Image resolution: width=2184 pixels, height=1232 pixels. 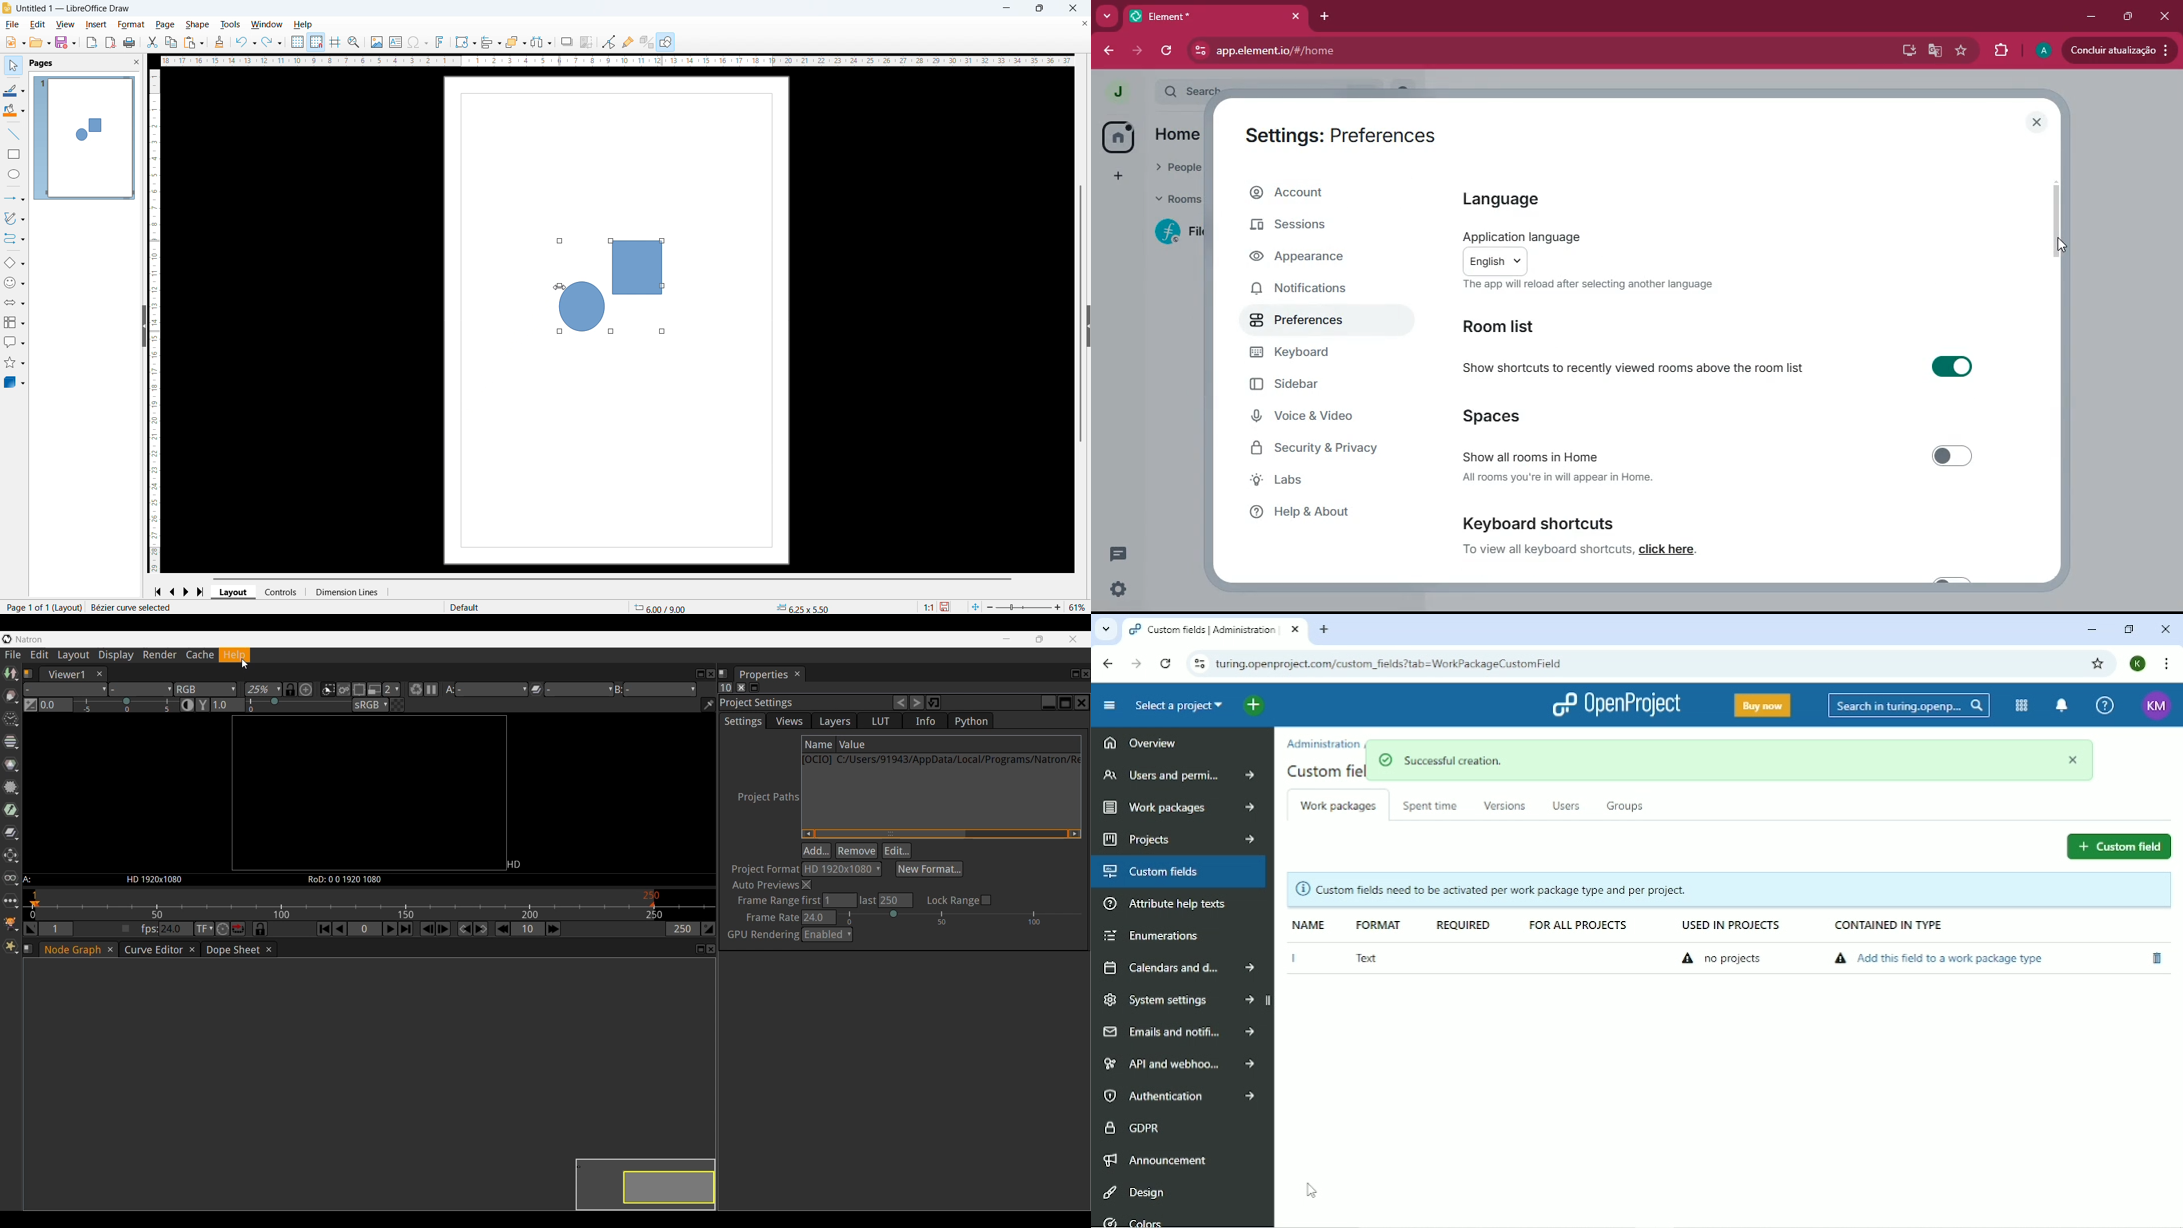 What do you see at coordinates (1952, 367) in the screenshot?
I see `toggle on/off` at bounding box center [1952, 367].